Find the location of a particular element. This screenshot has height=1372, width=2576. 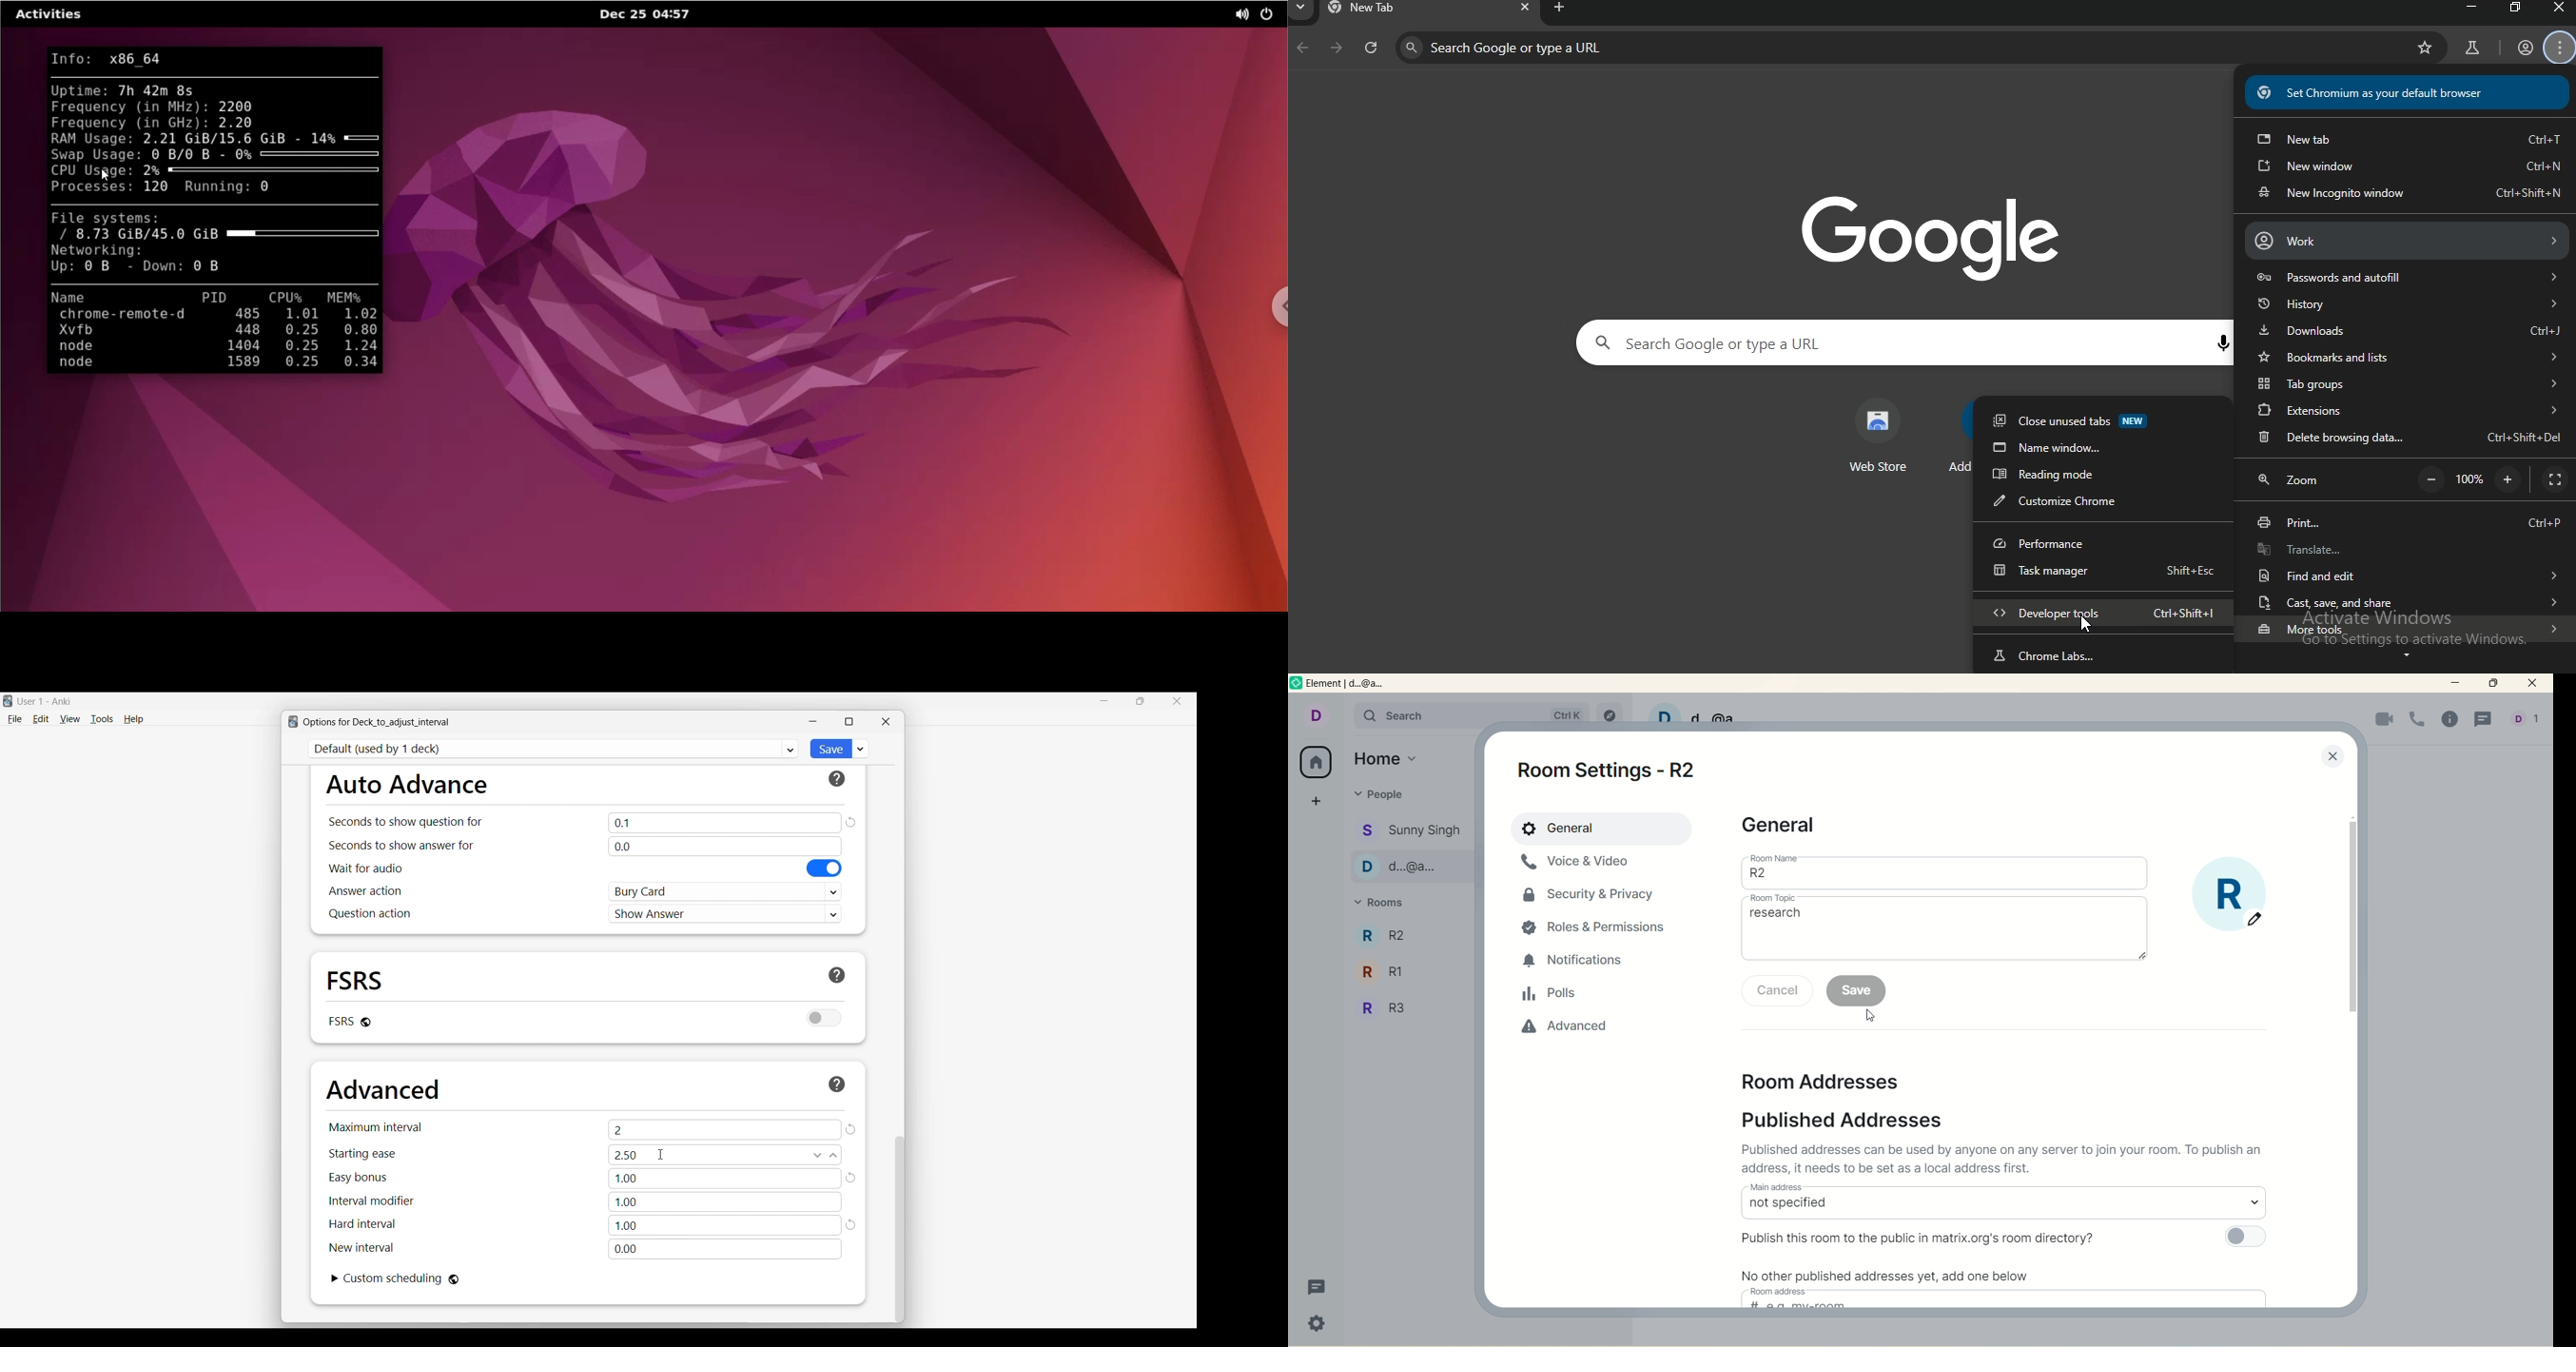

2.50 is located at coordinates (725, 1155).